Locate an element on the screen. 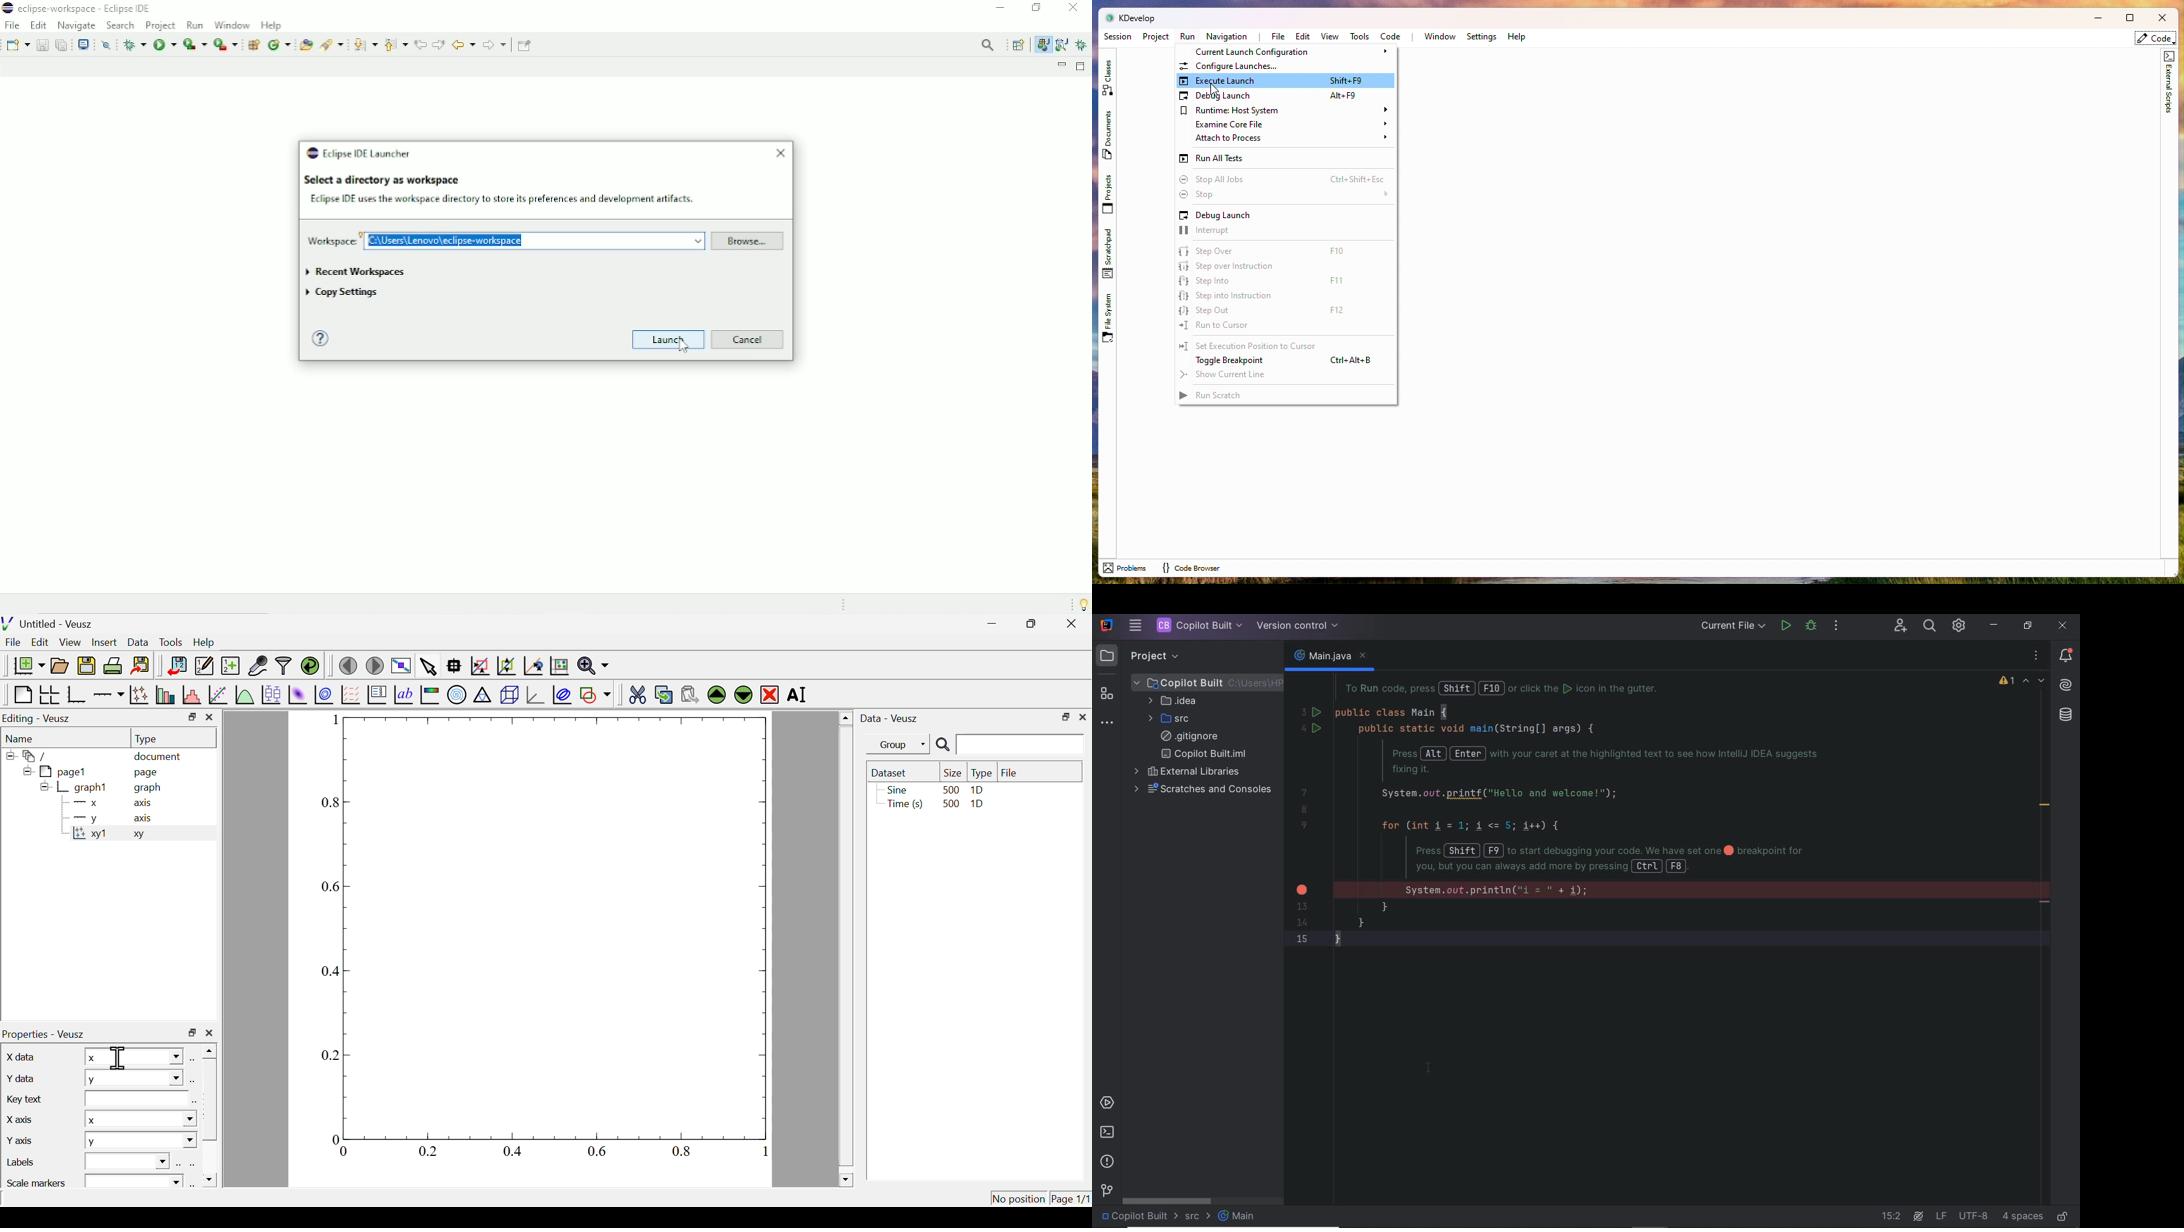 This screenshot has width=2184, height=1232. Eclipse IDE Launcher is located at coordinates (360, 152).